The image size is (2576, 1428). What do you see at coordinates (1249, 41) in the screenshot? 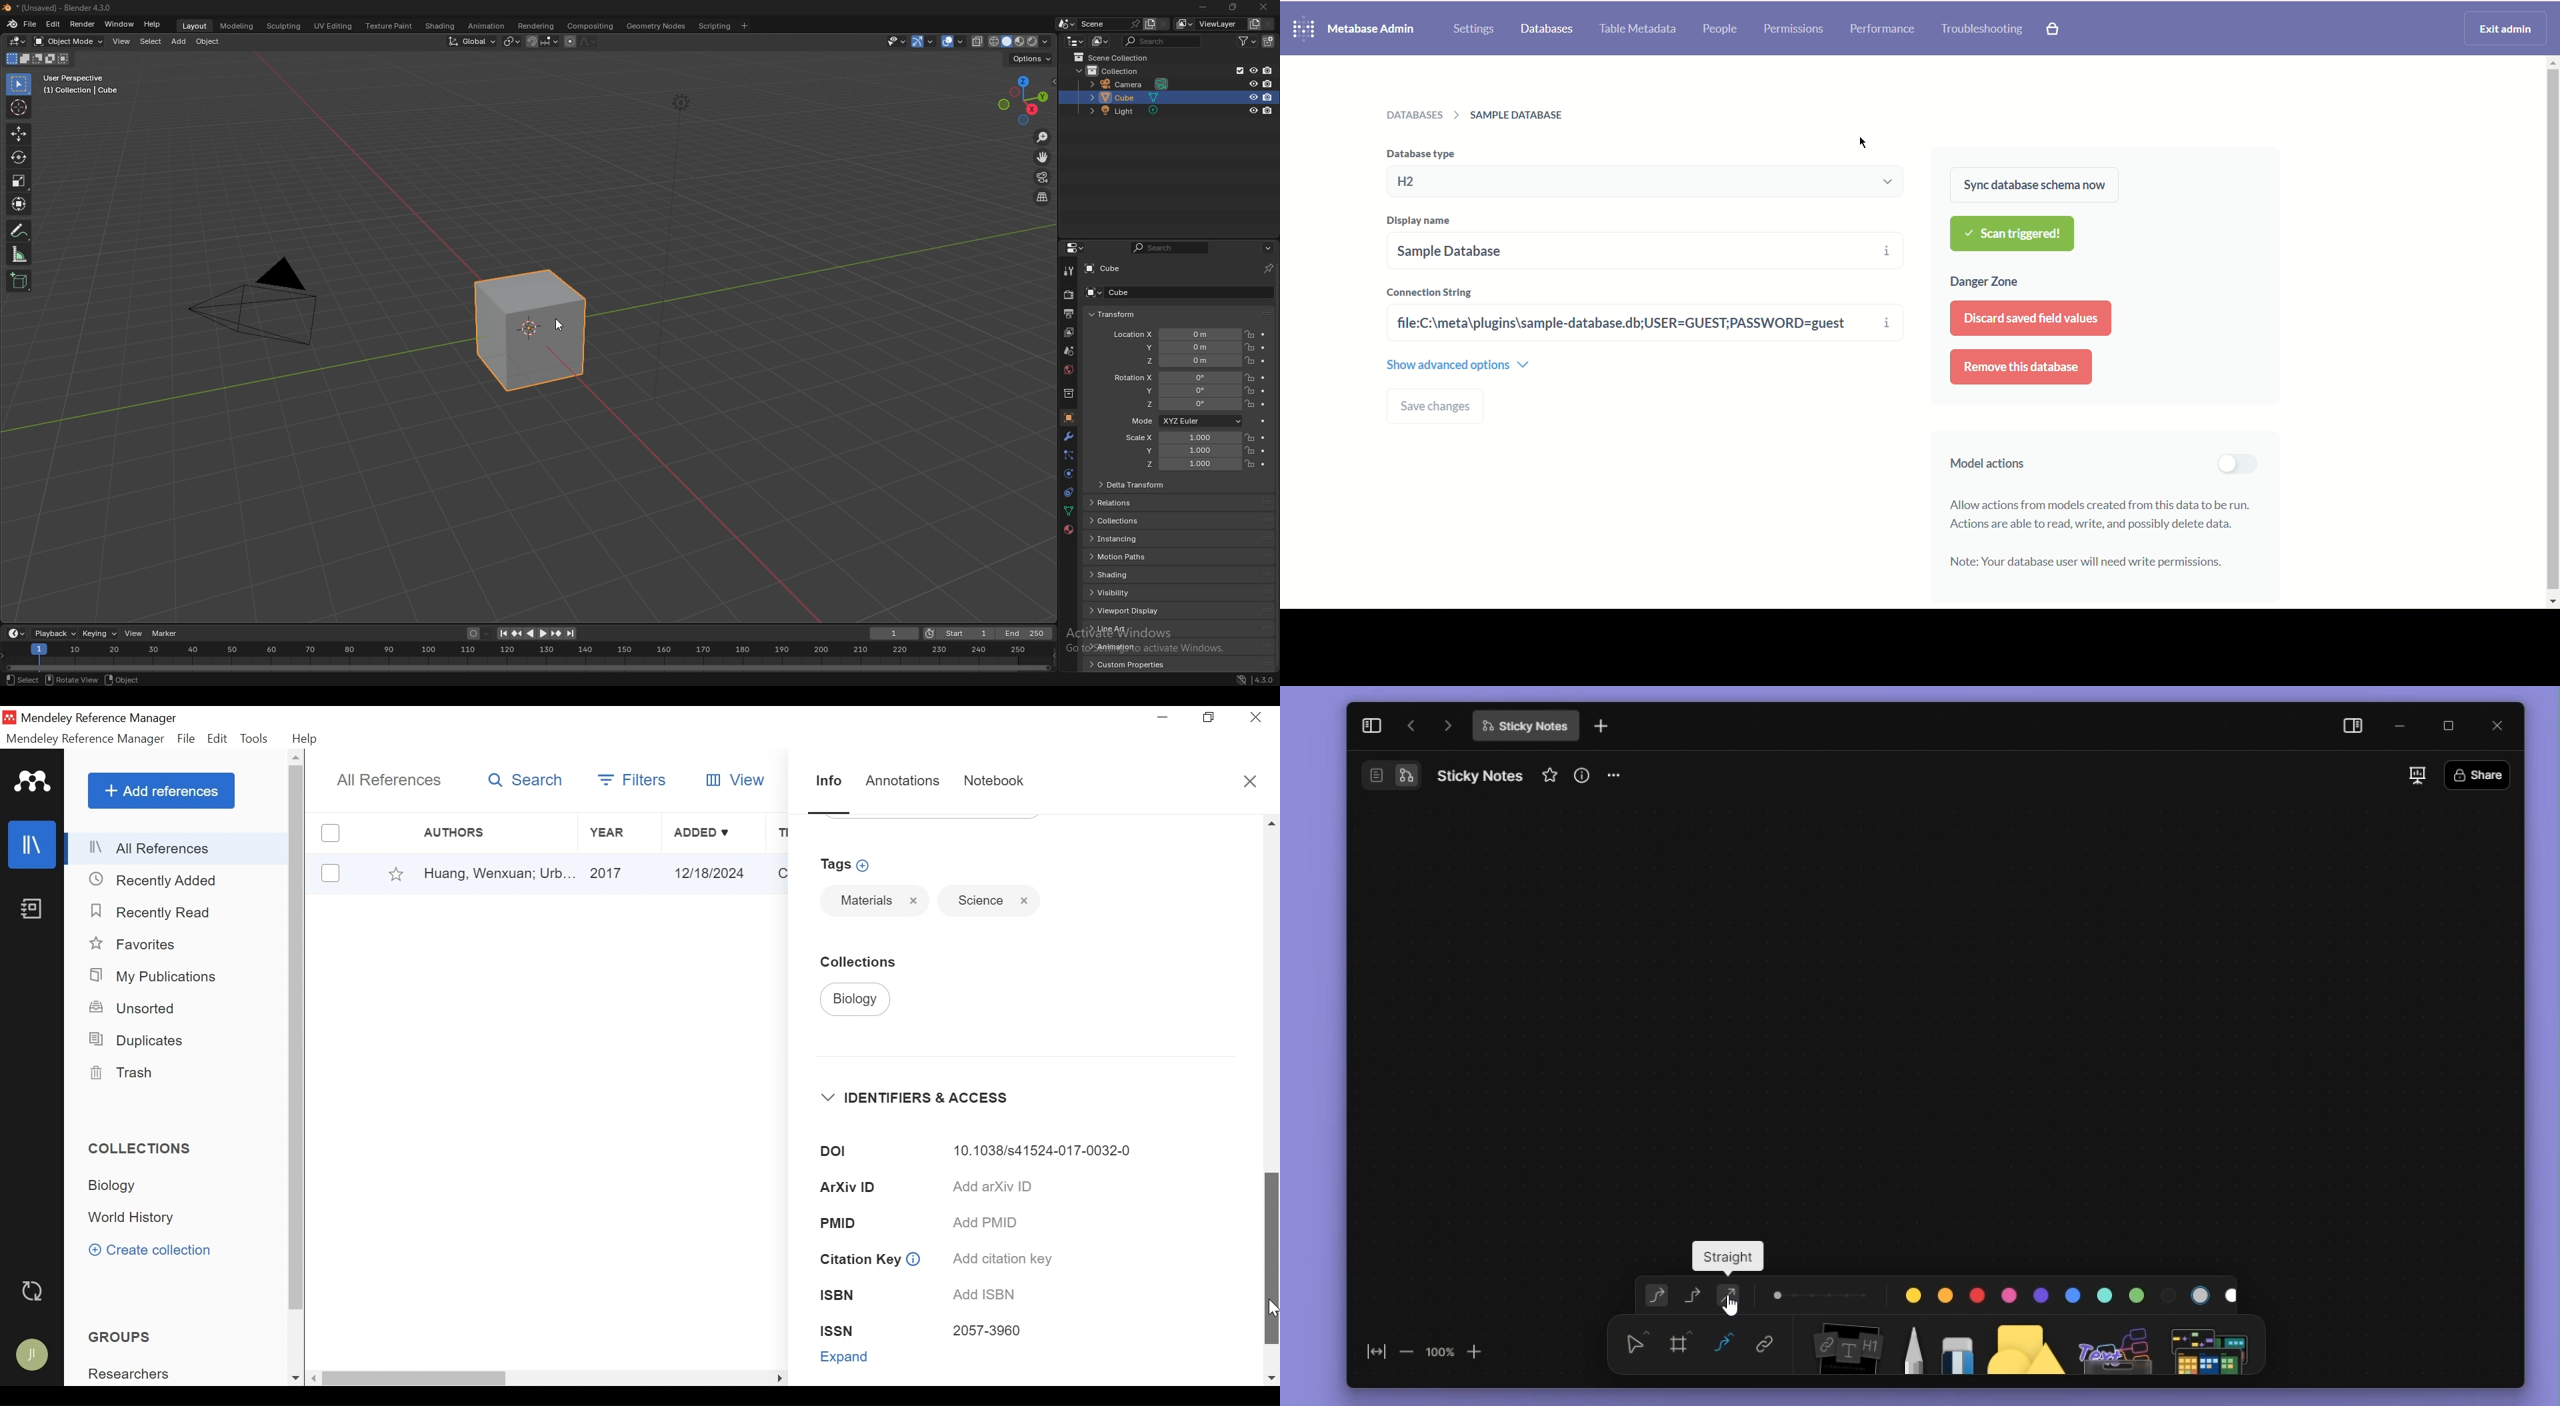
I see `filter` at bounding box center [1249, 41].